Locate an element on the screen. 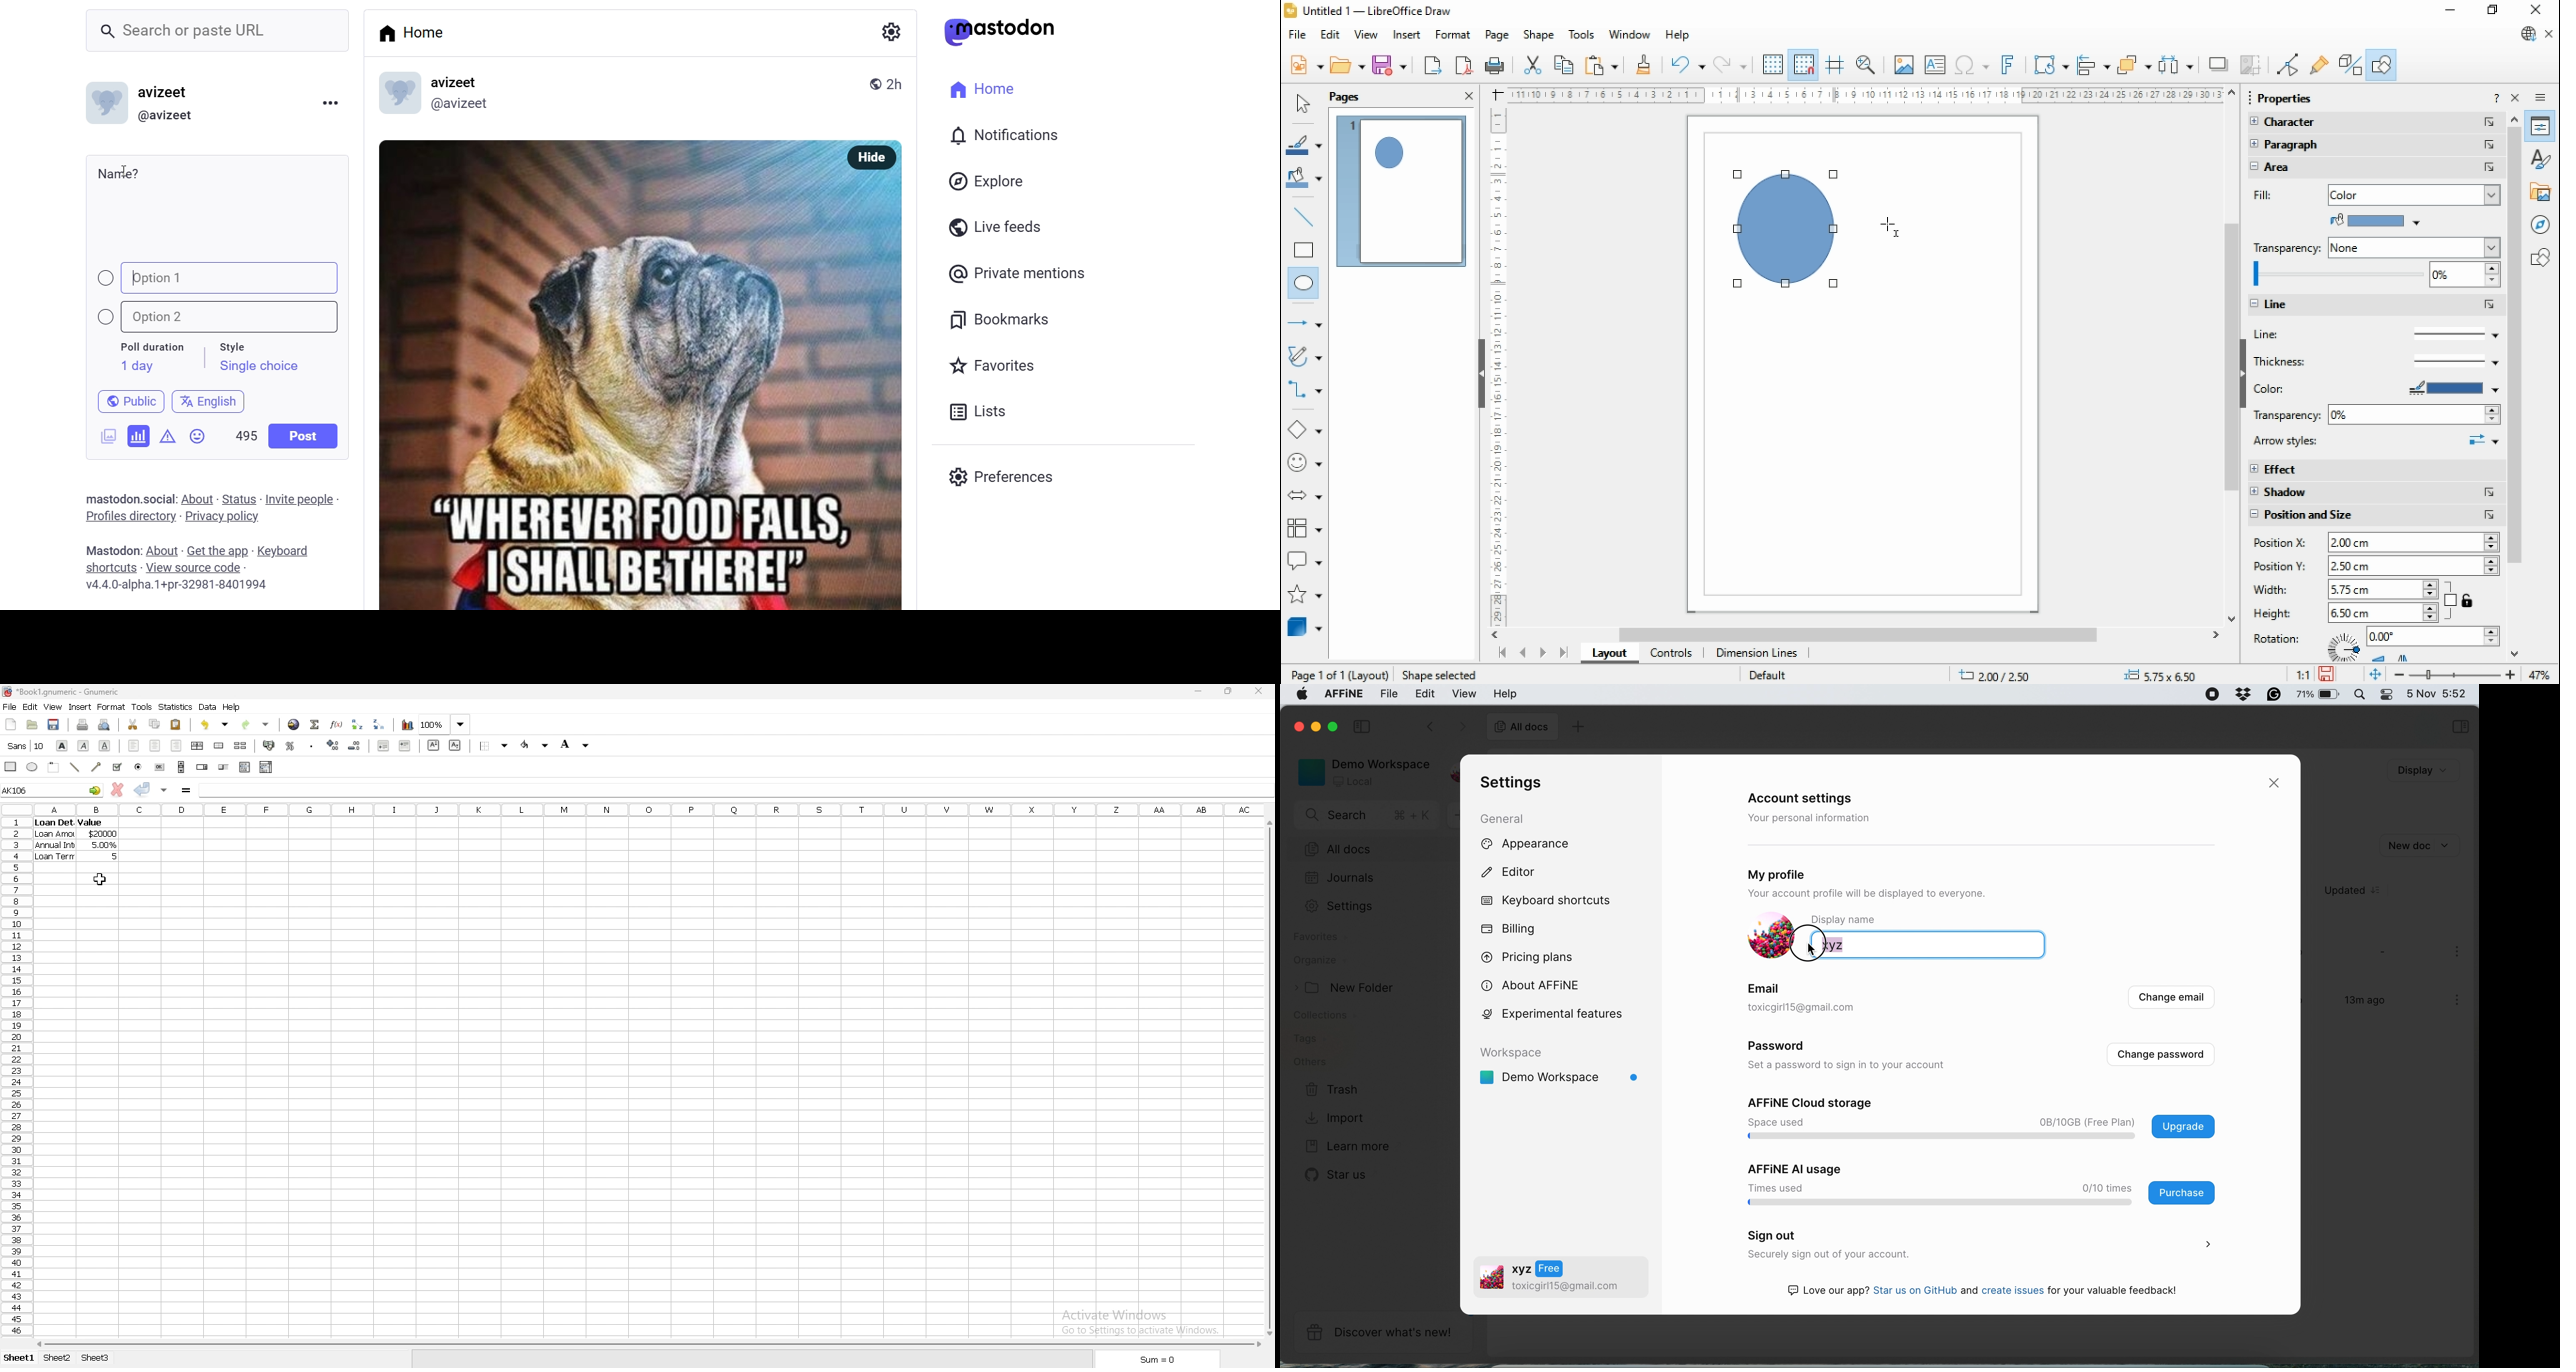 This screenshot has height=1372, width=2576. transformations is located at coordinates (2049, 66).